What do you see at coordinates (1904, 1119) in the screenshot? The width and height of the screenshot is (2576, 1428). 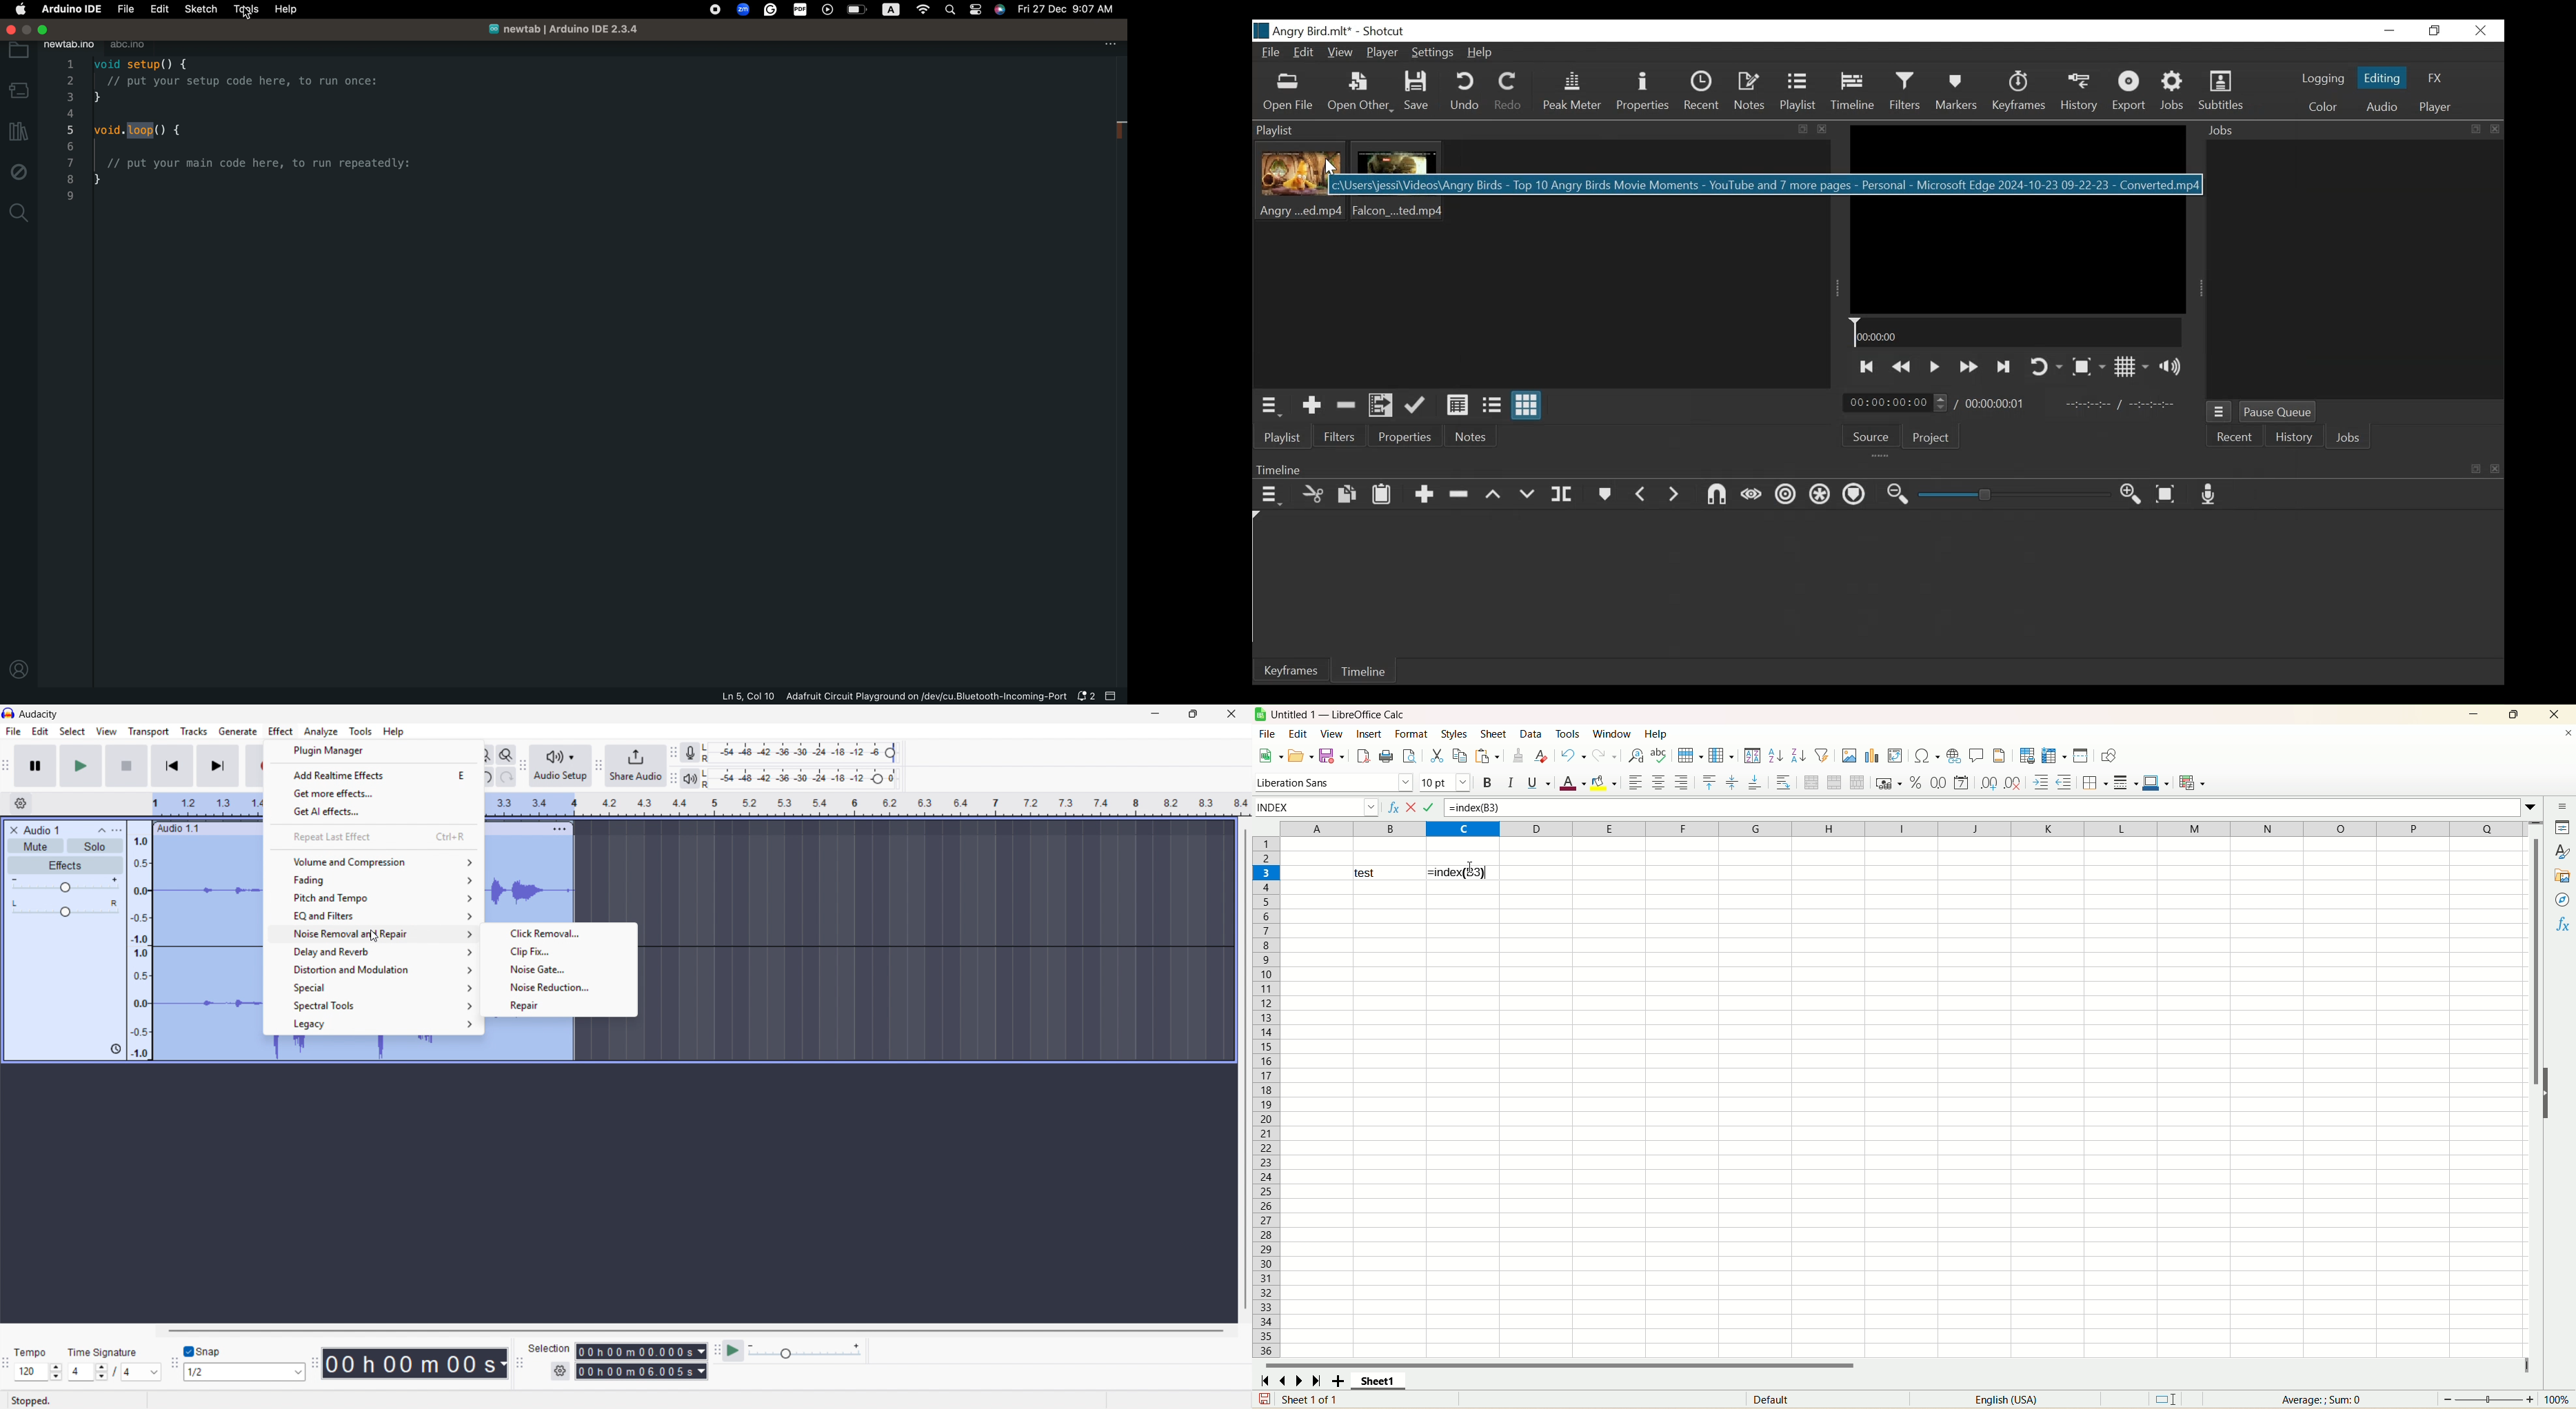 I see `workbook` at bounding box center [1904, 1119].